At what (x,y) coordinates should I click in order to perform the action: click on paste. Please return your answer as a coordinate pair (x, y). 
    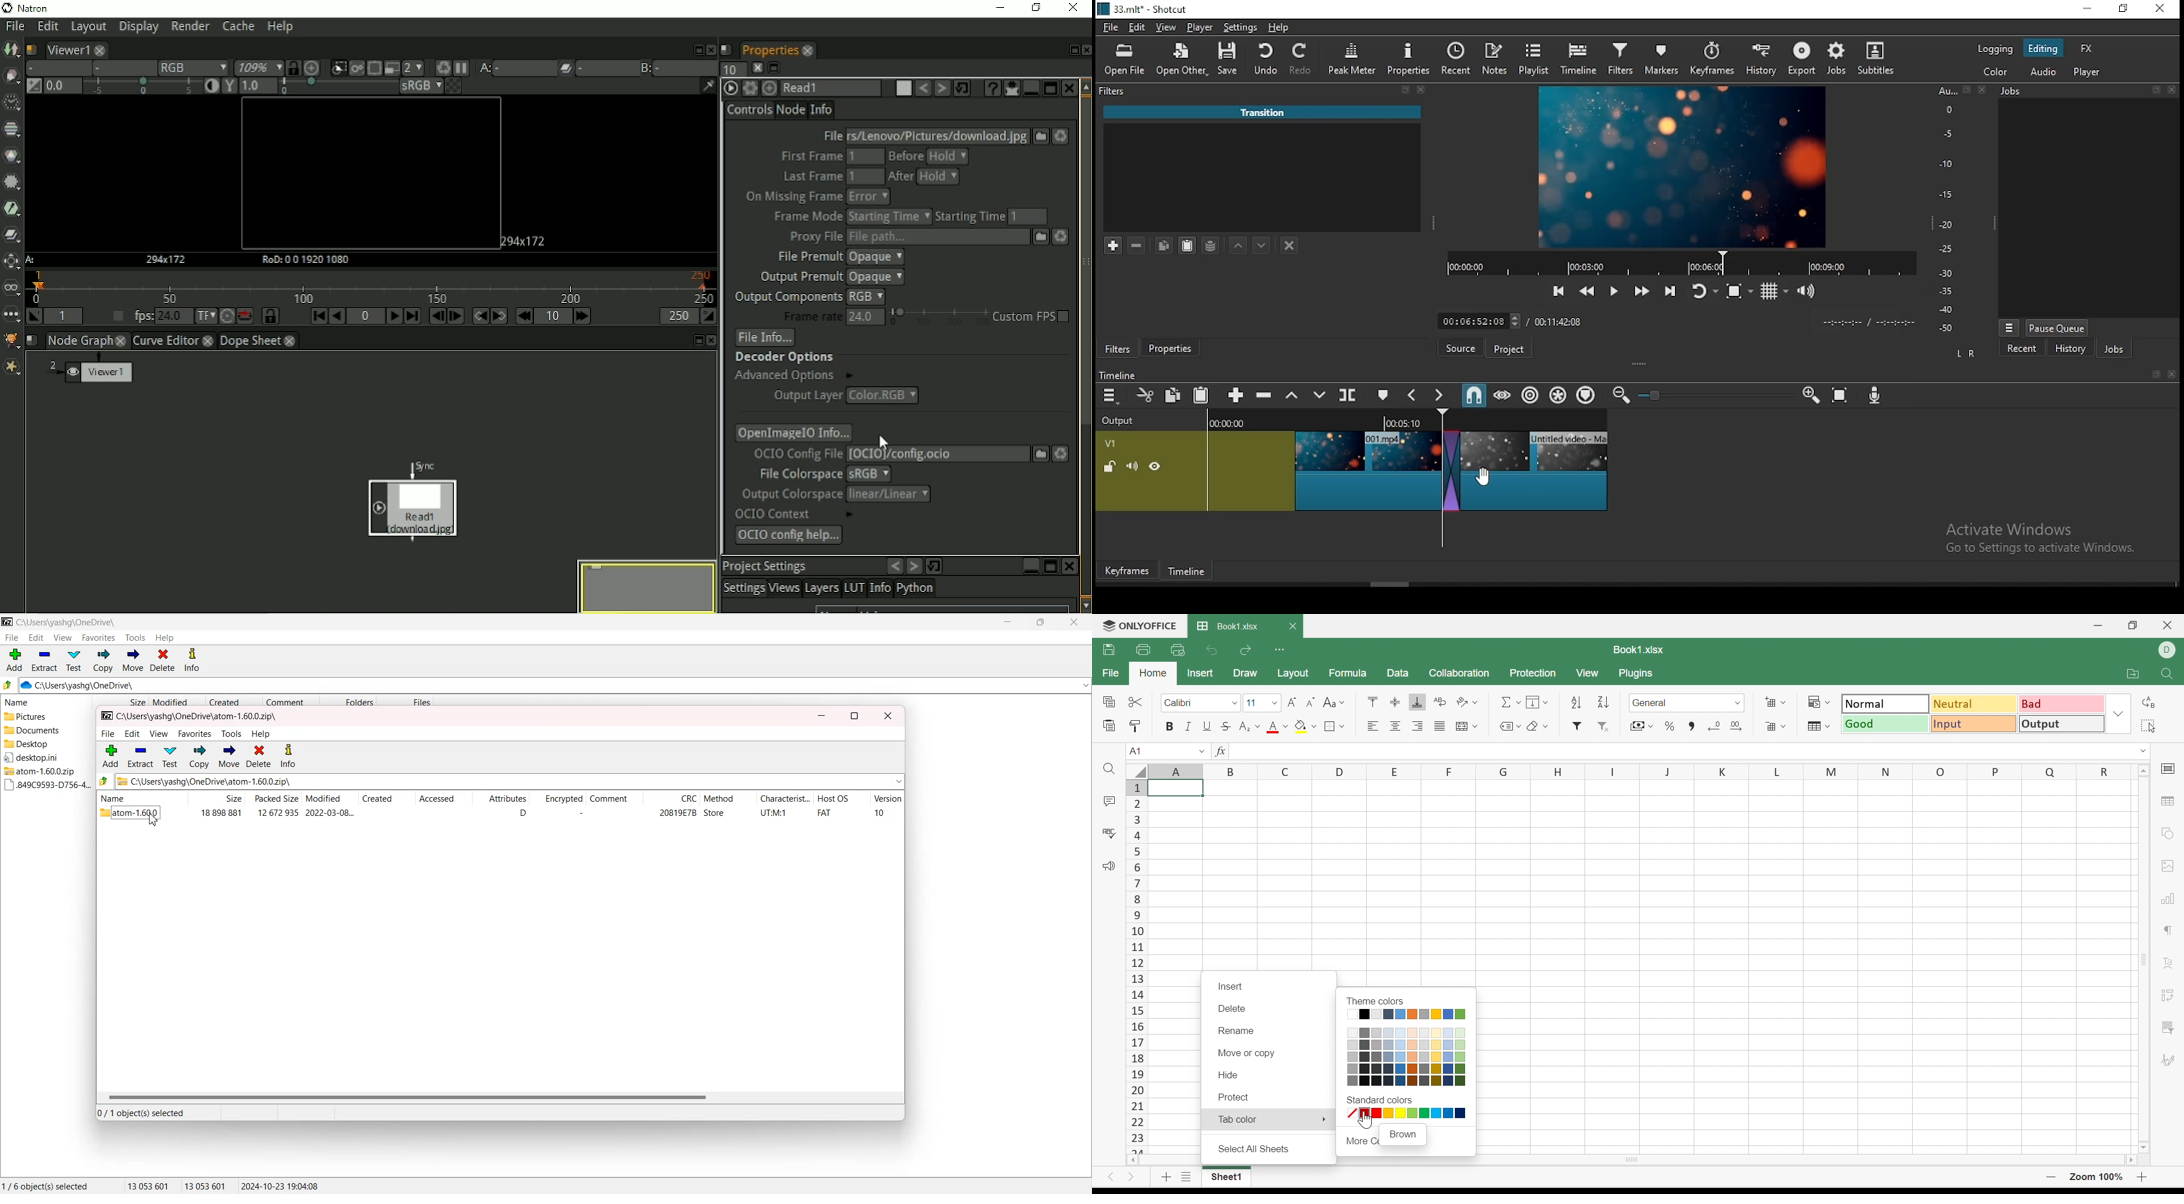
    Looking at the image, I should click on (1202, 396).